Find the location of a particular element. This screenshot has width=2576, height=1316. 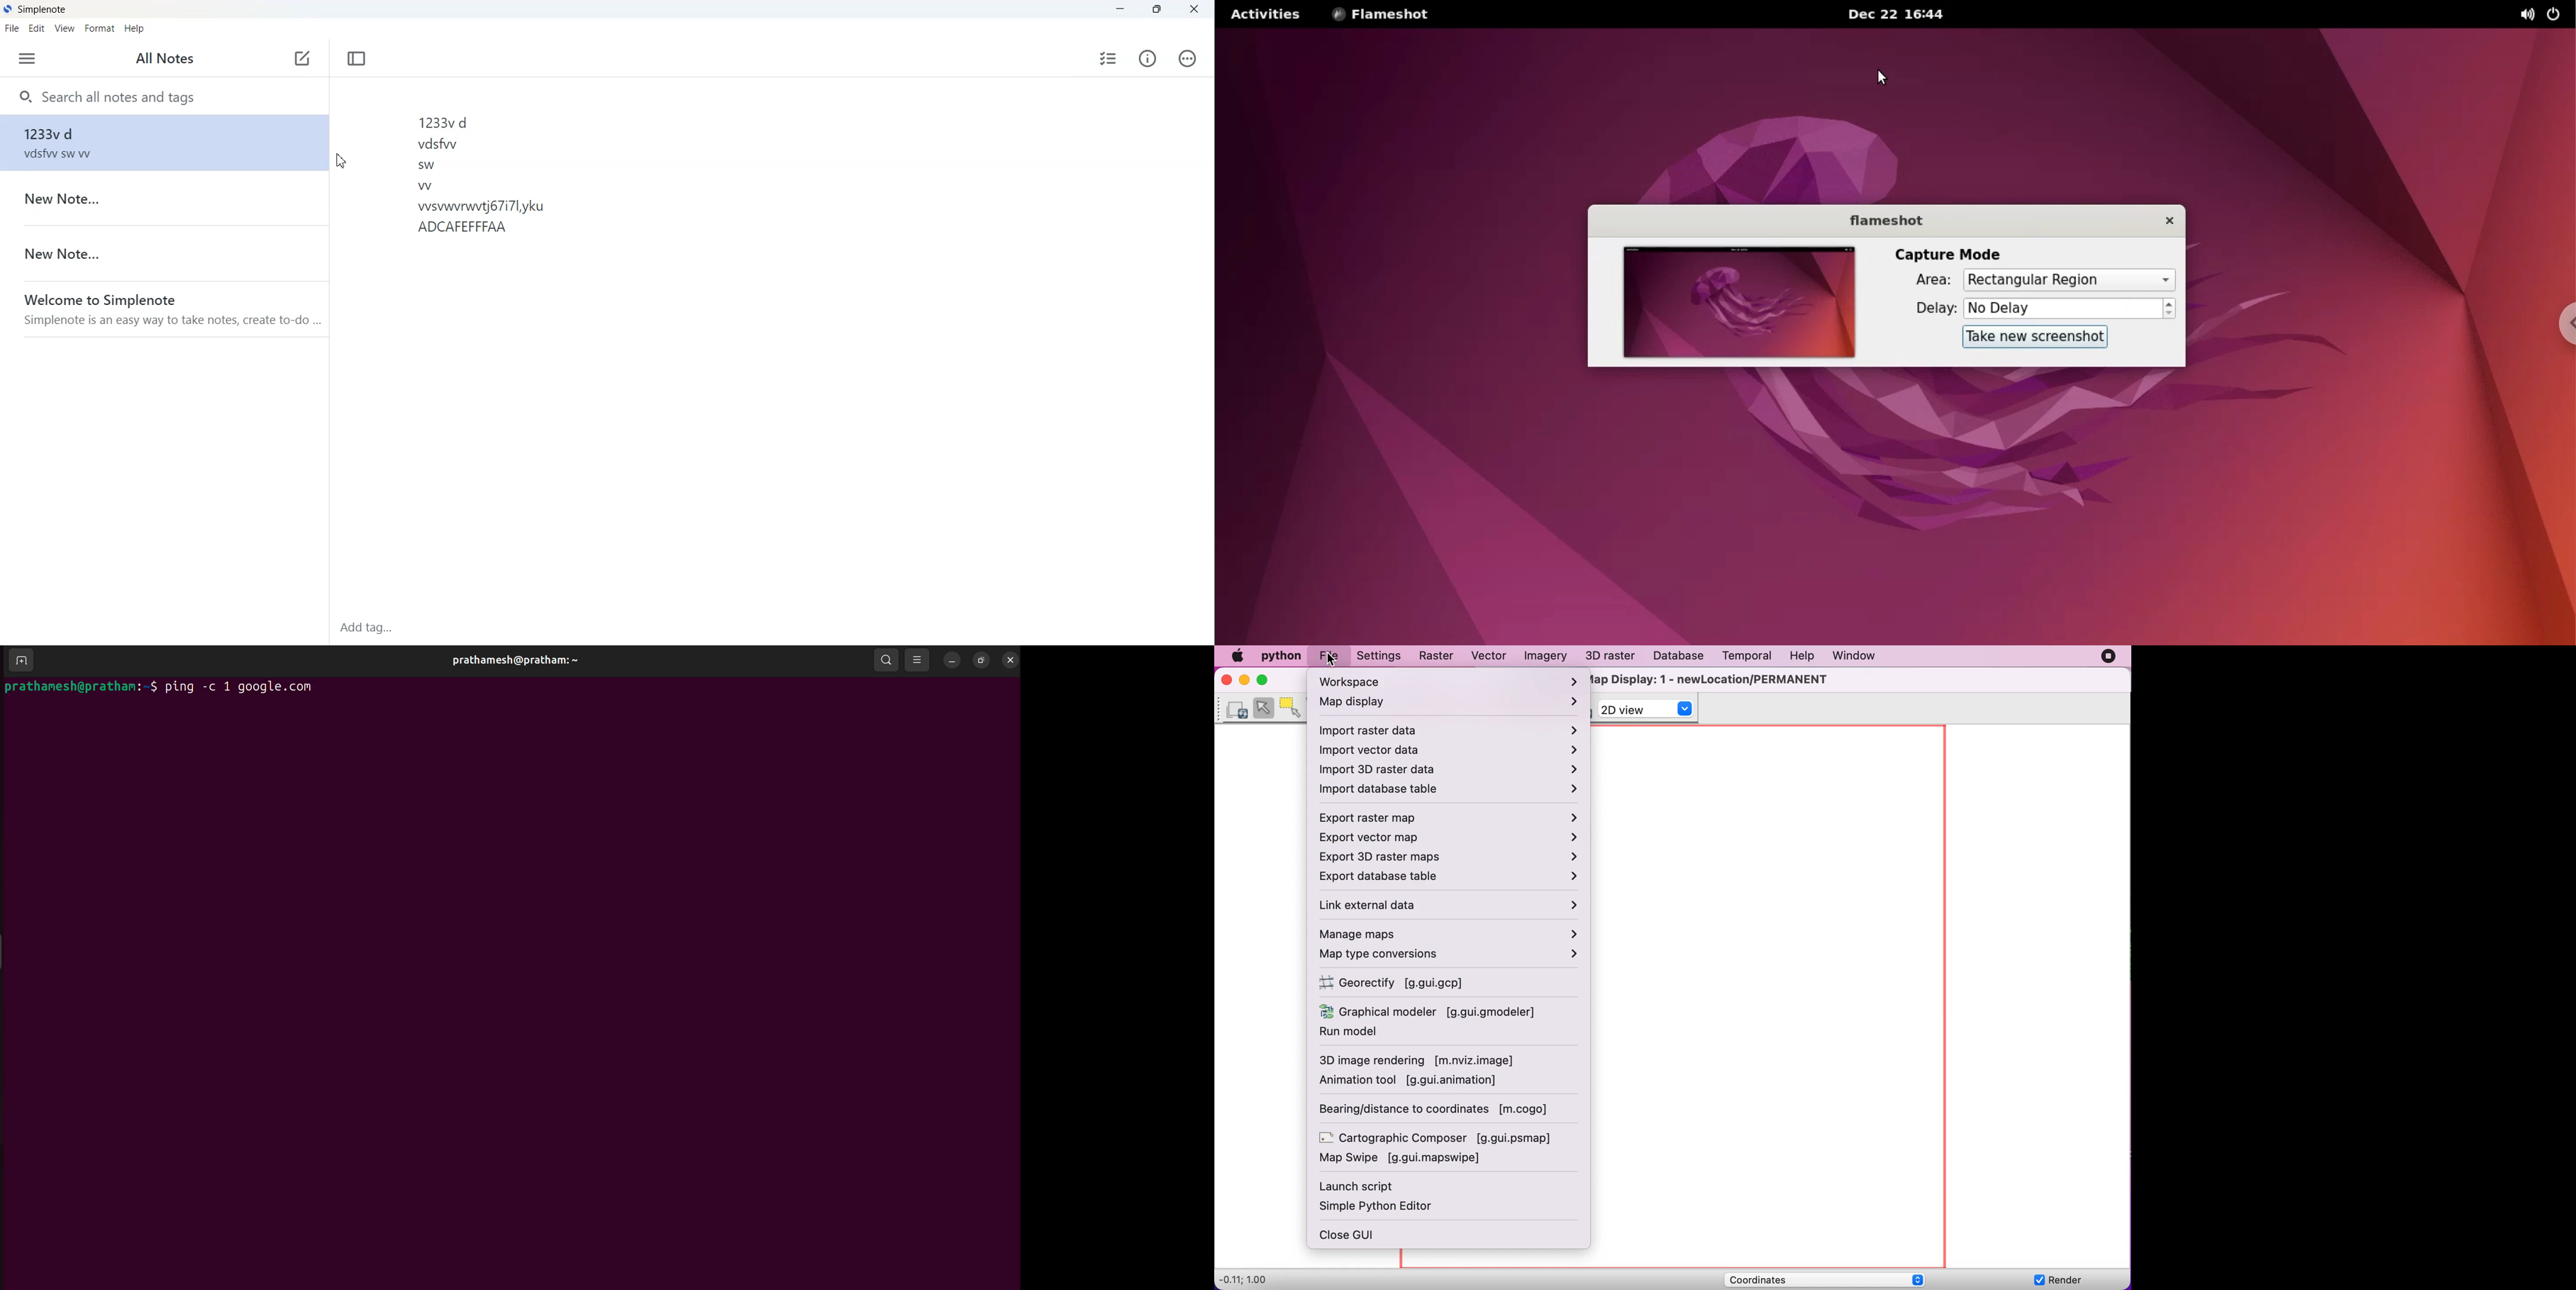

1233v d is located at coordinates (163, 253).